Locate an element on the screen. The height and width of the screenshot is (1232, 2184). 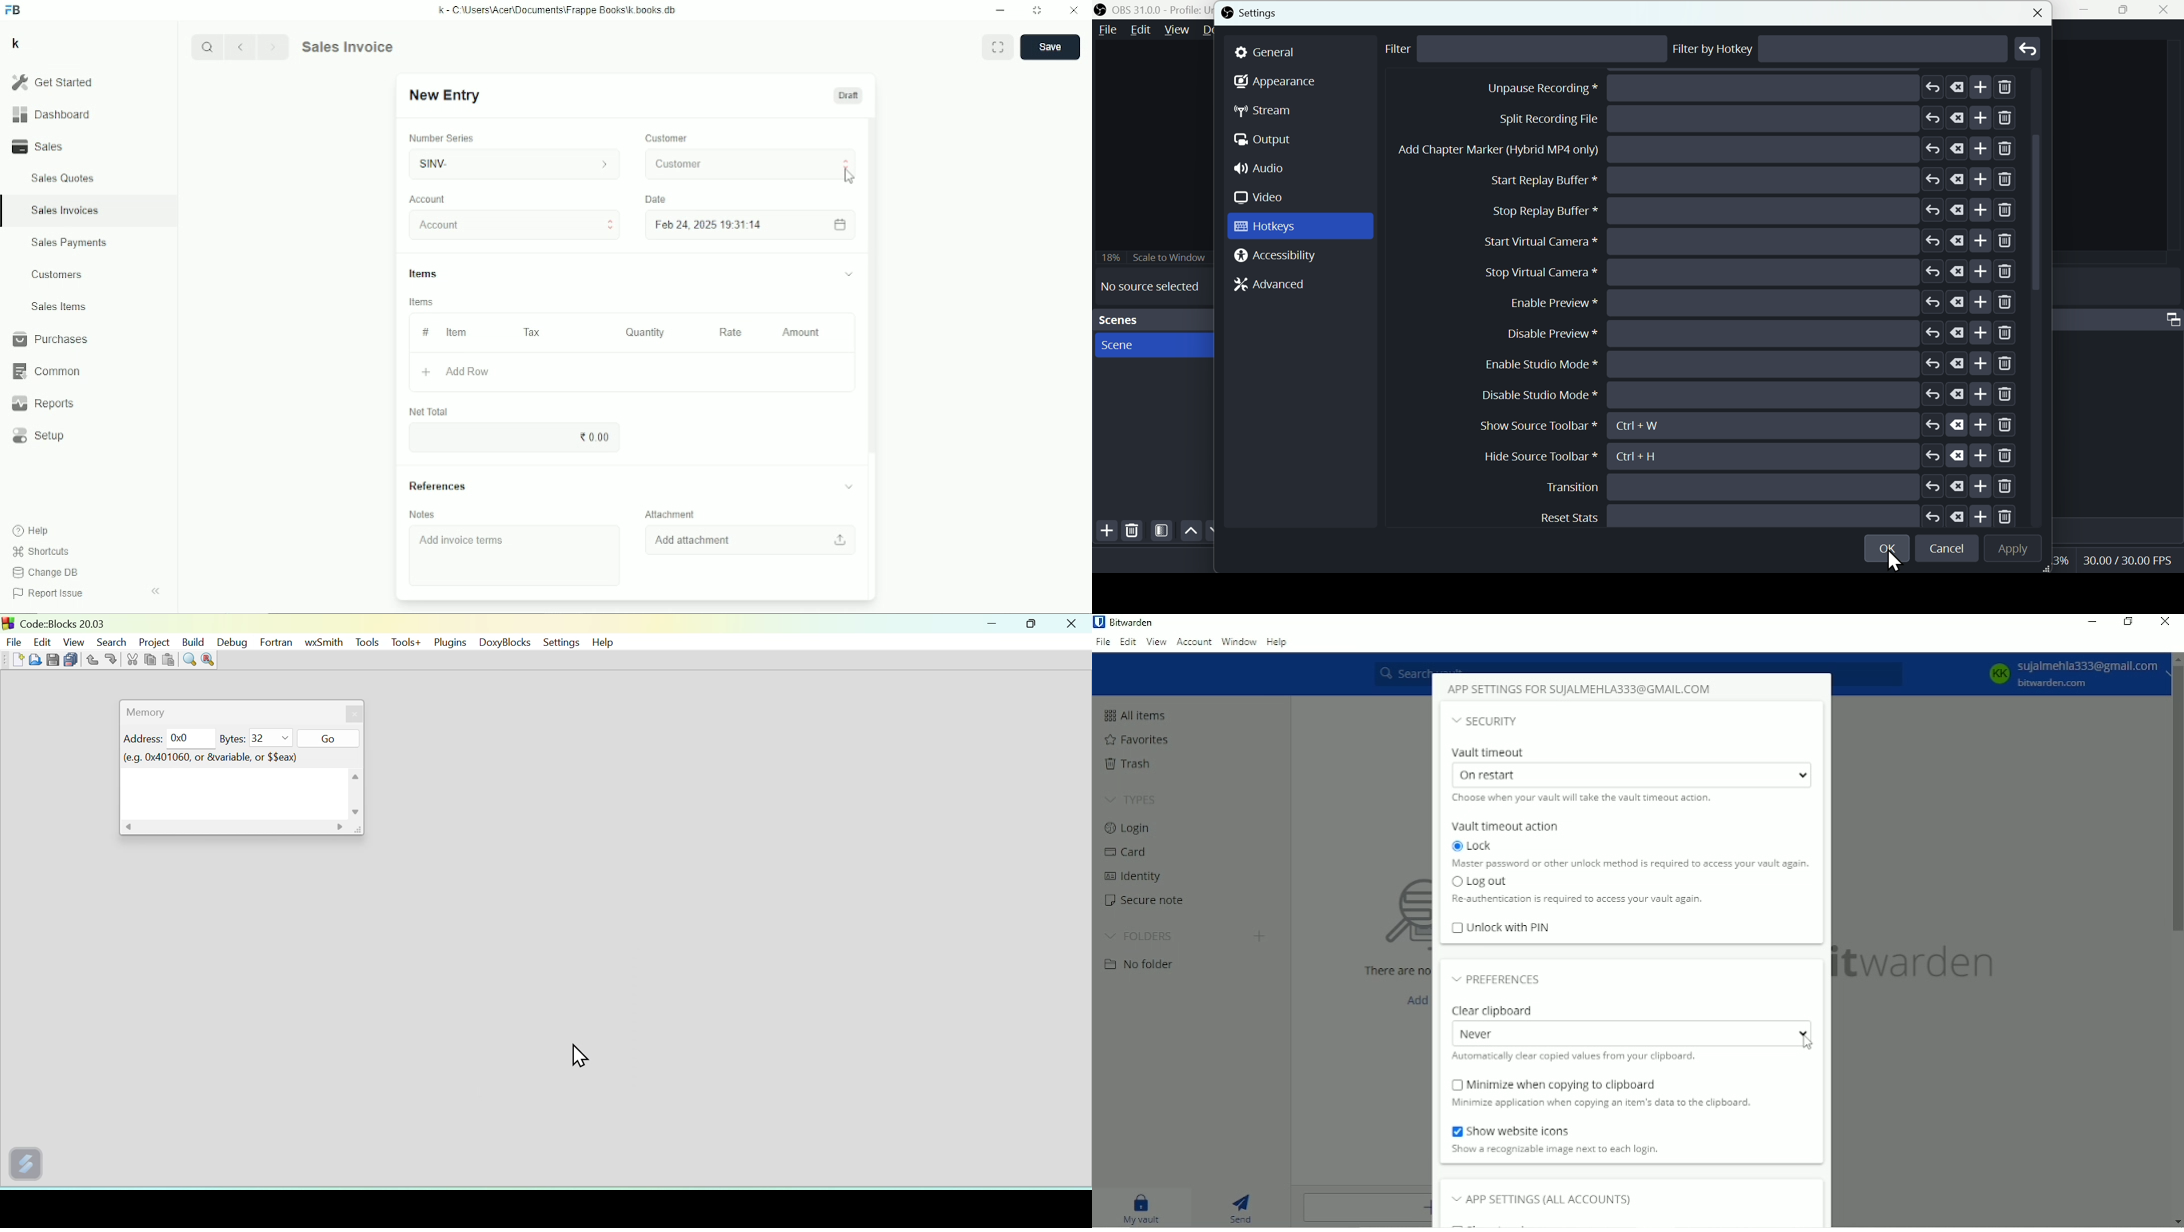
Enable studio mode is located at coordinates (1754, 515).